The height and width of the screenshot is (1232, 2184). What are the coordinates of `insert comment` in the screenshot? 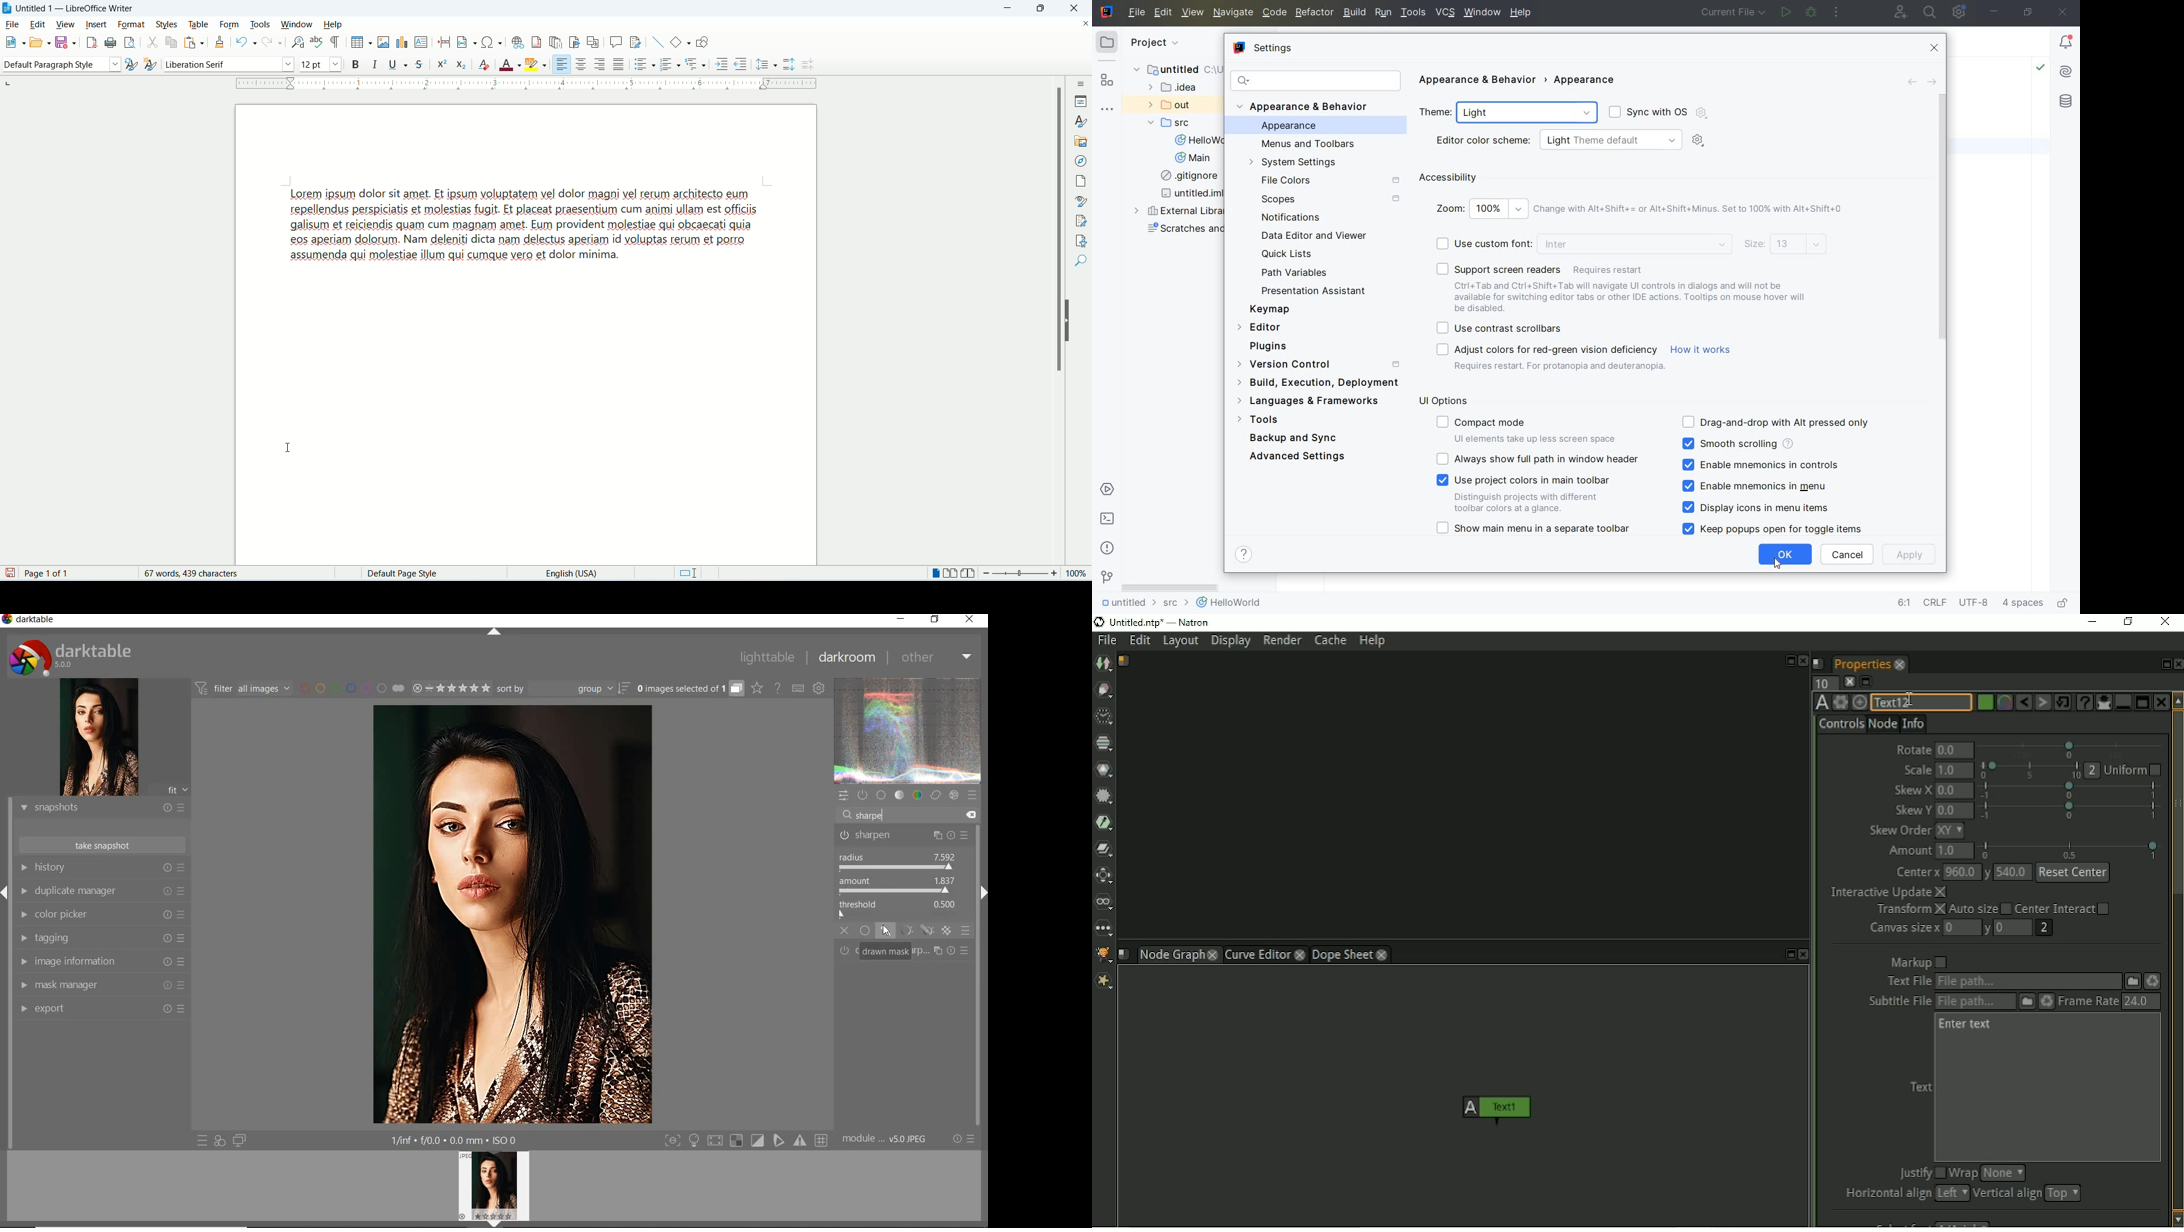 It's located at (616, 41).